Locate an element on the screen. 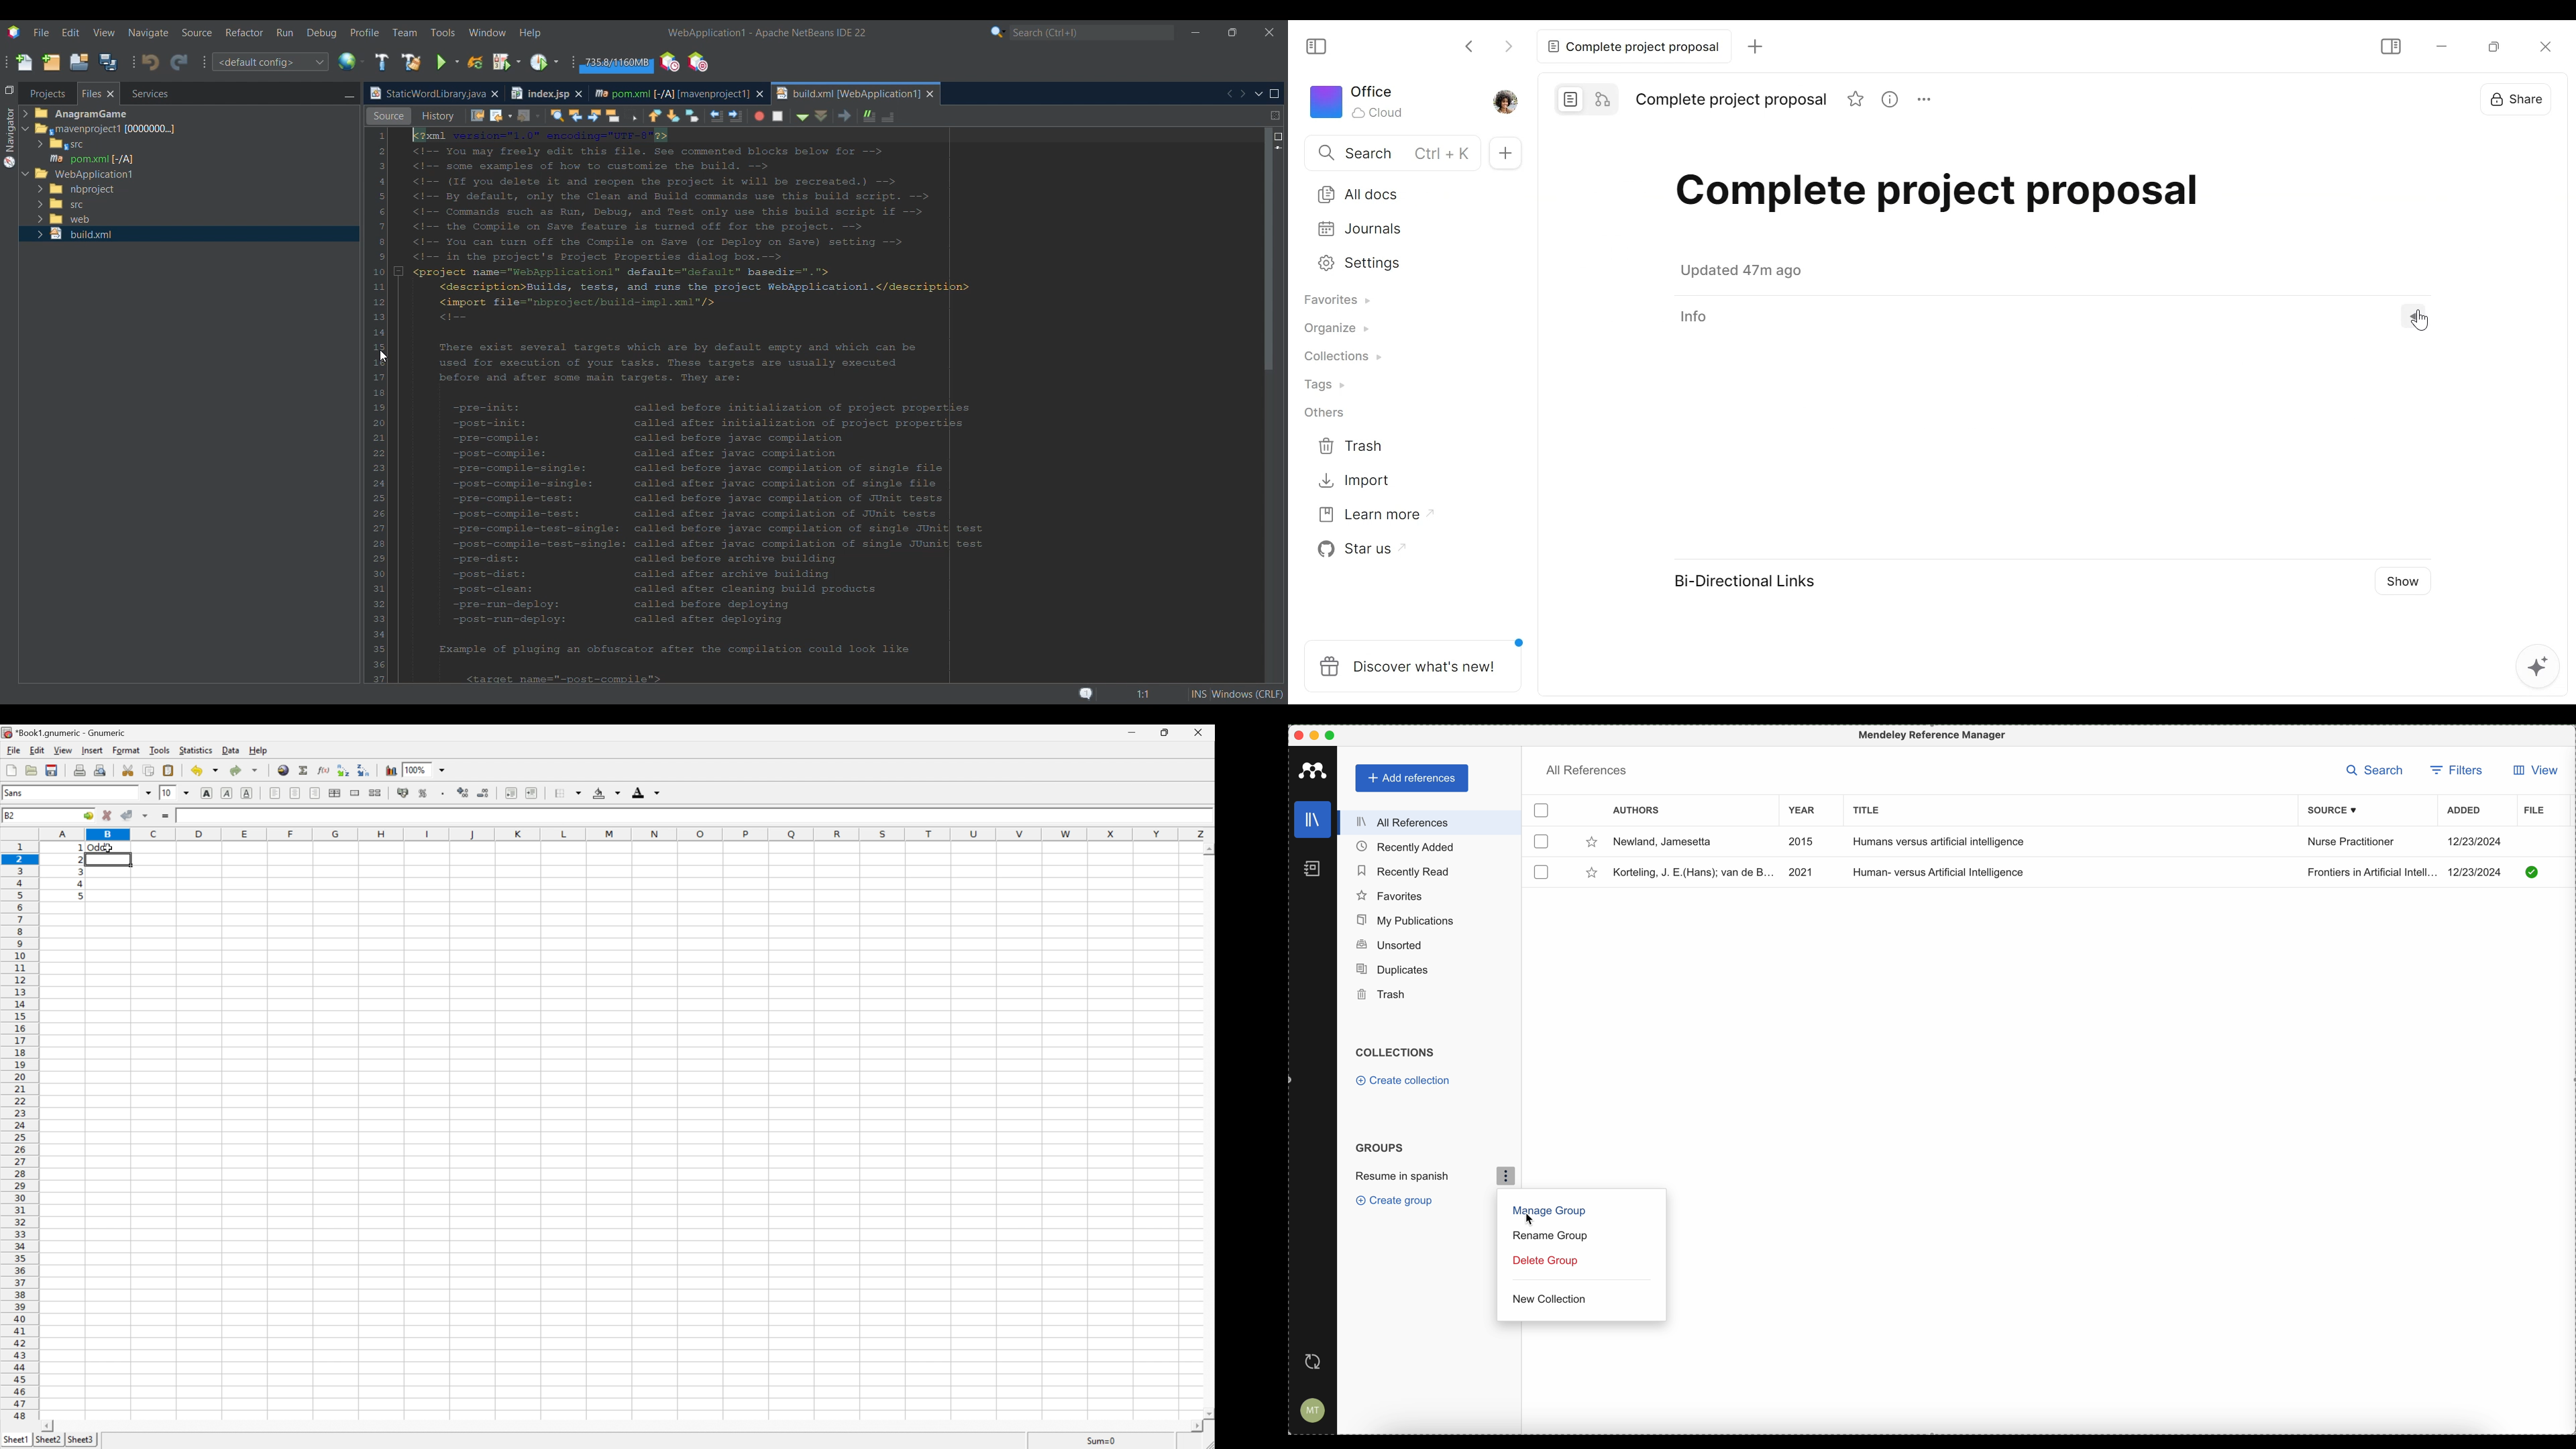  Accept changes is located at coordinates (126, 816).